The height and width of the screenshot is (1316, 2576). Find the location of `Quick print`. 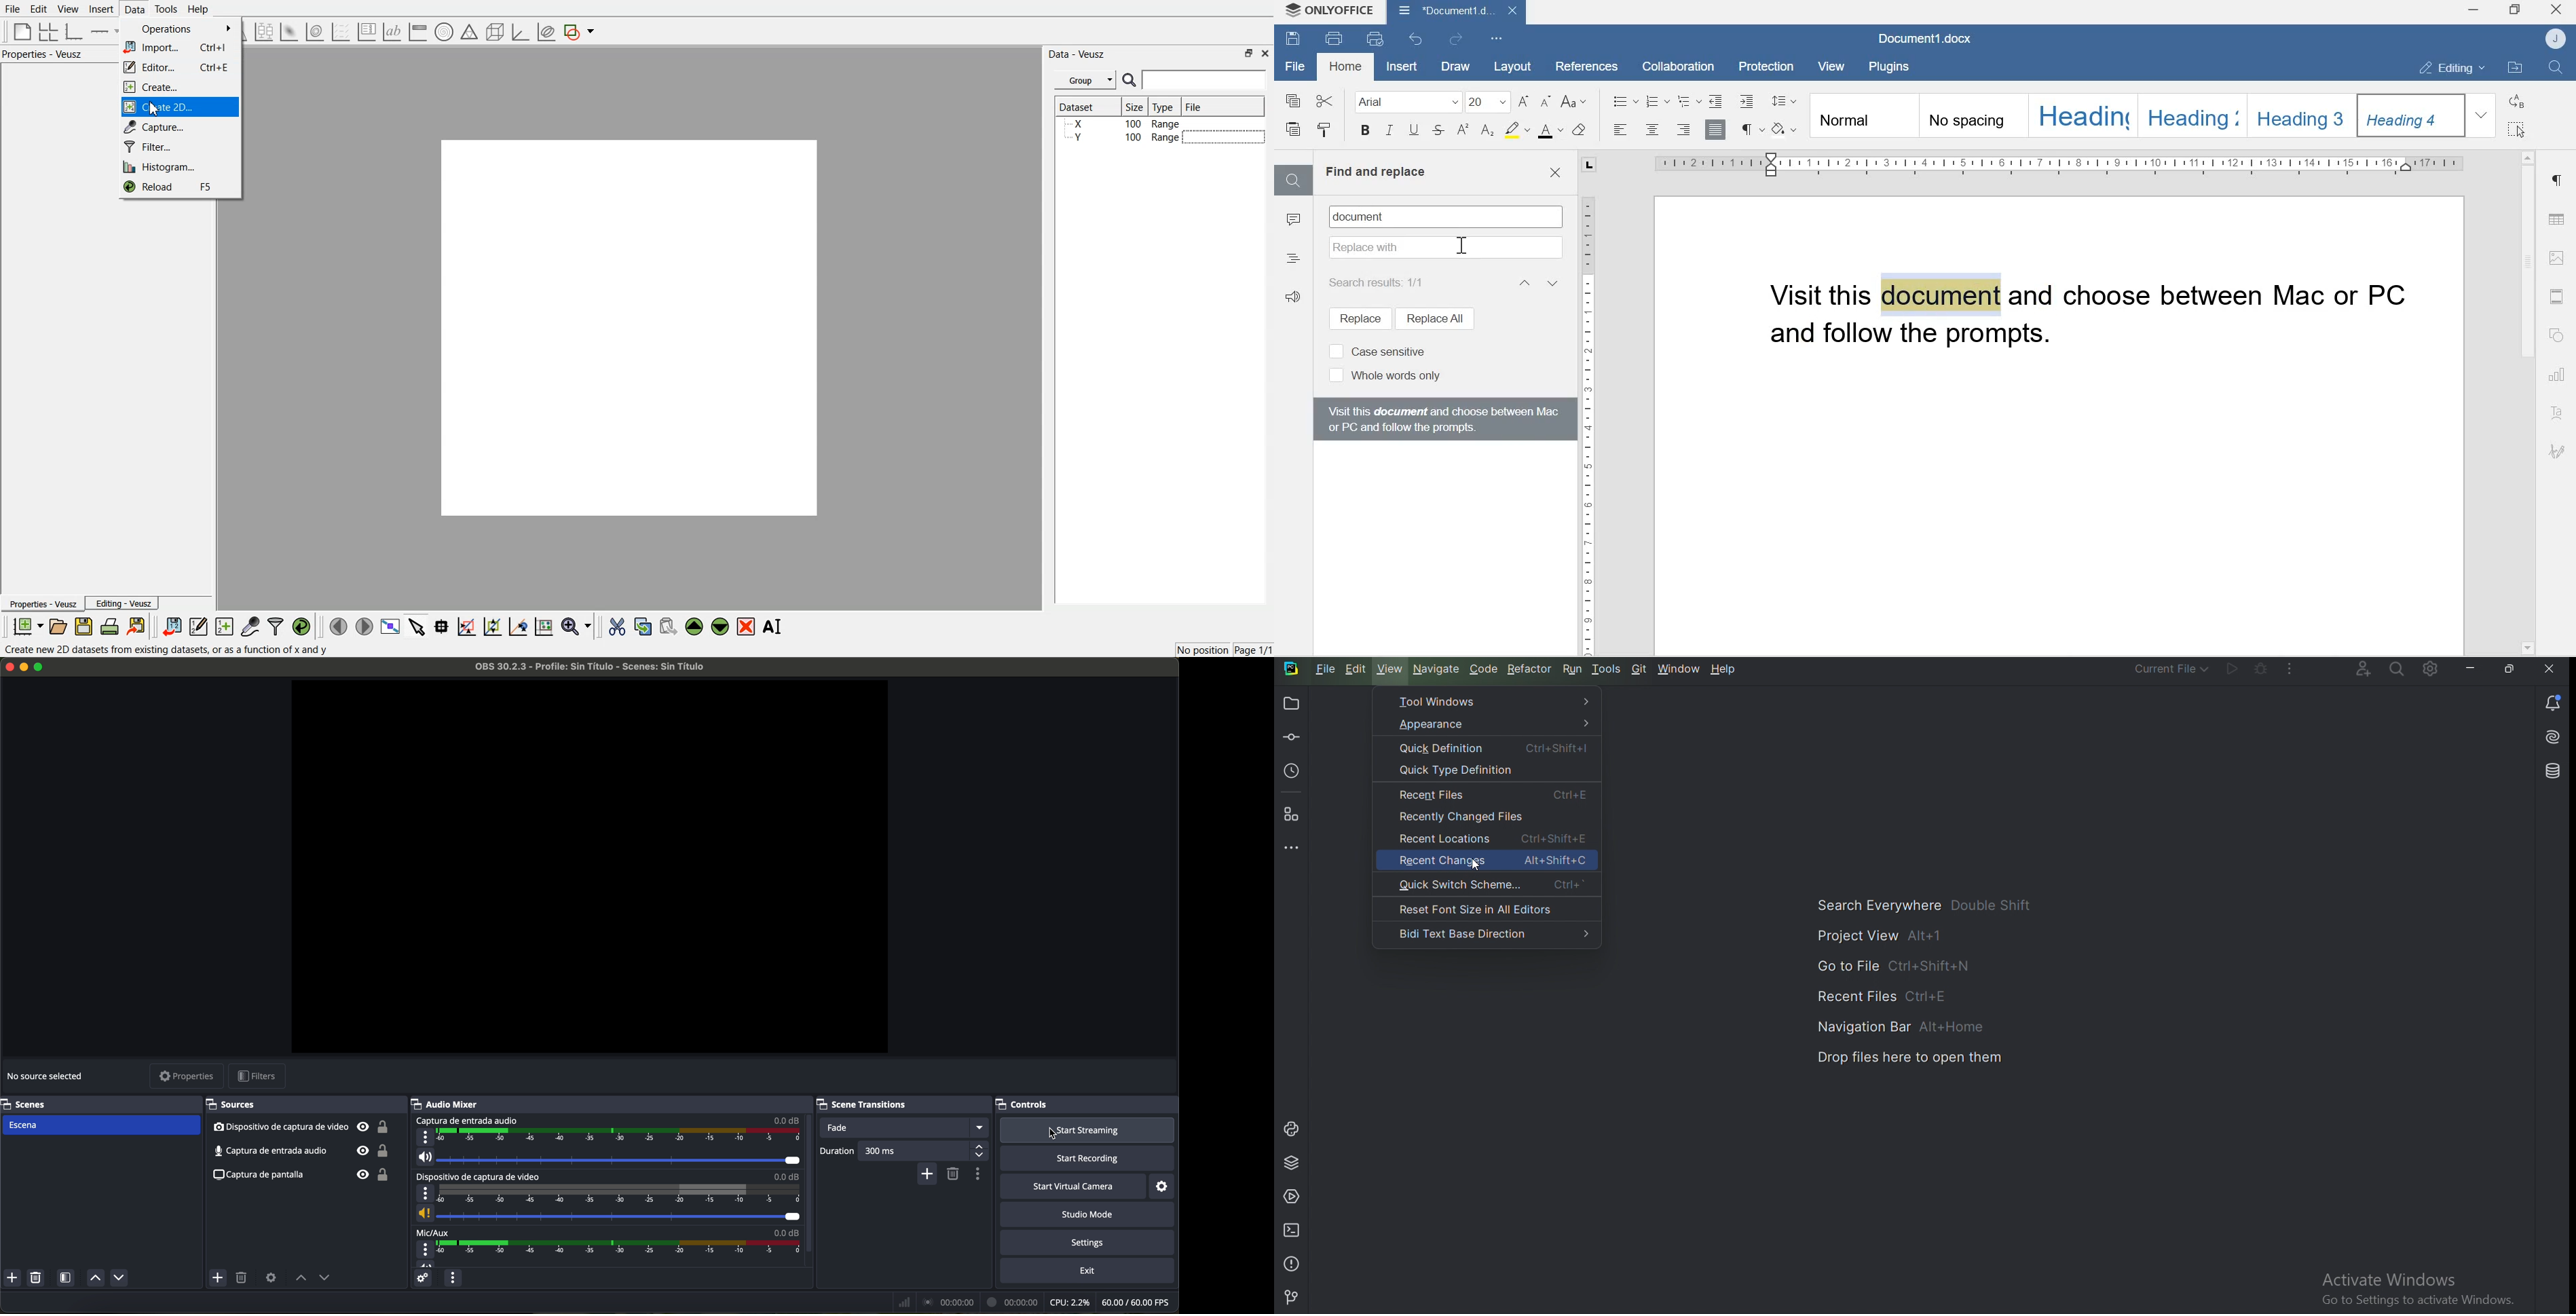

Quick print is located at coordinates (1377, 39).